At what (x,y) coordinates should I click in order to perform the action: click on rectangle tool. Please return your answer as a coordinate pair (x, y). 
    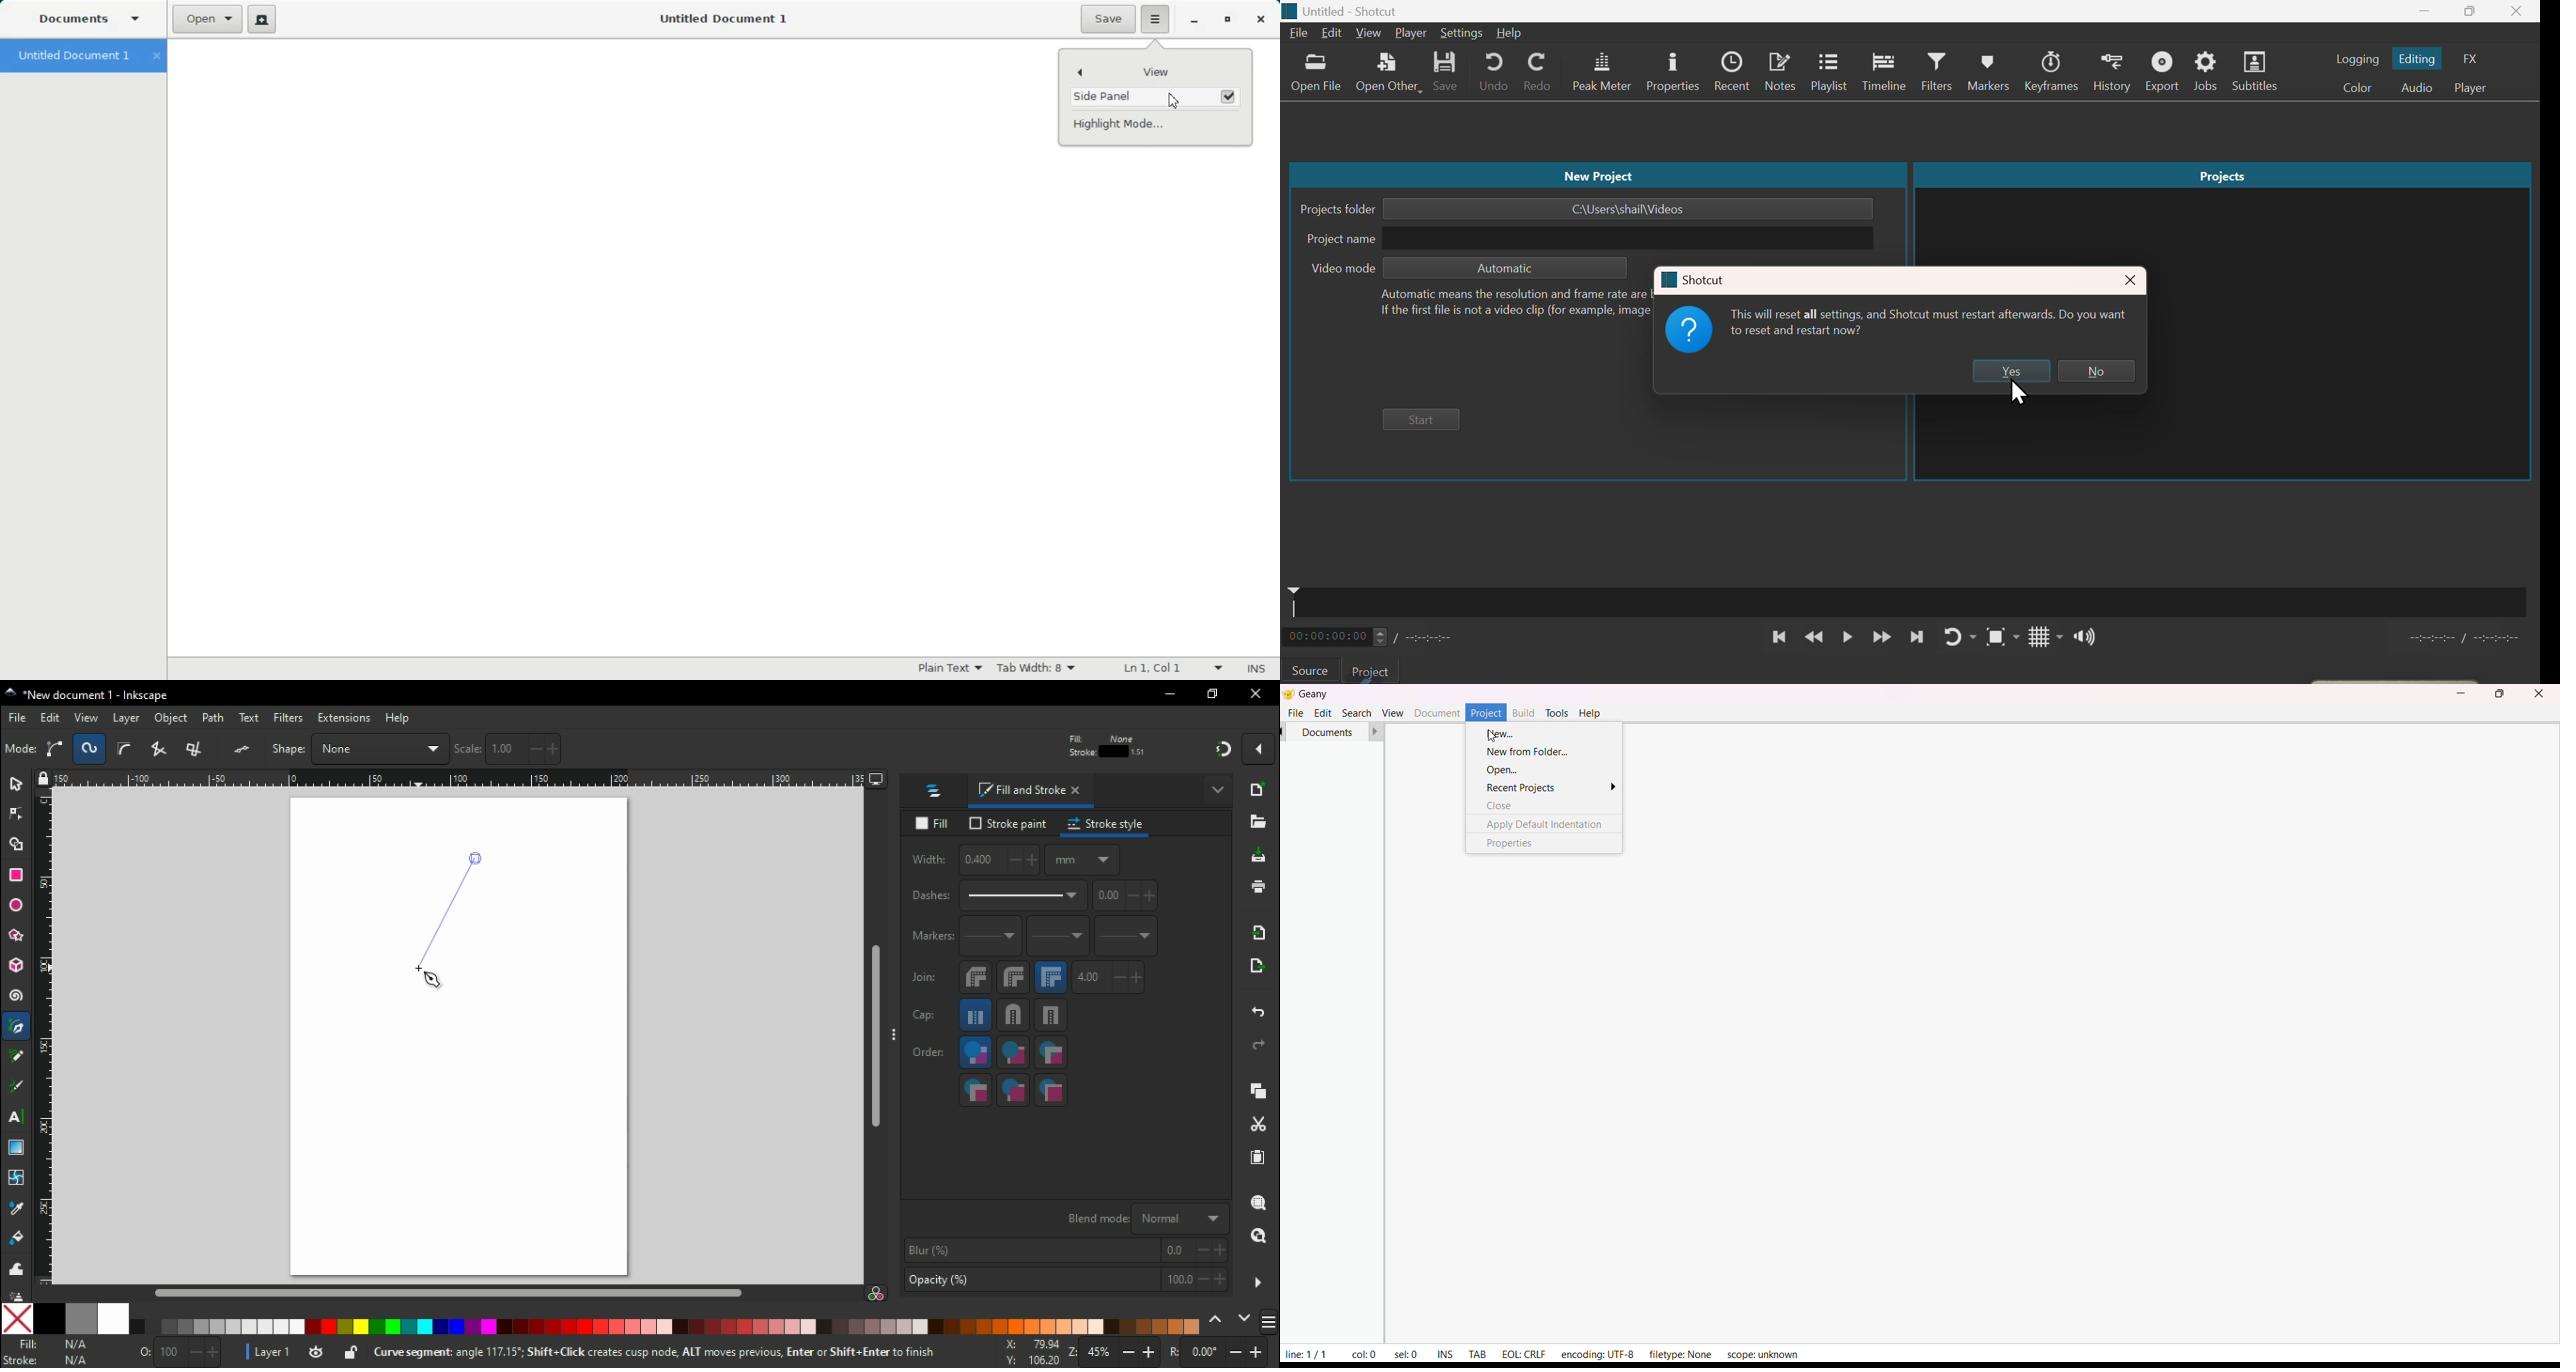
    Looking at the image, I should click on (18, 875).